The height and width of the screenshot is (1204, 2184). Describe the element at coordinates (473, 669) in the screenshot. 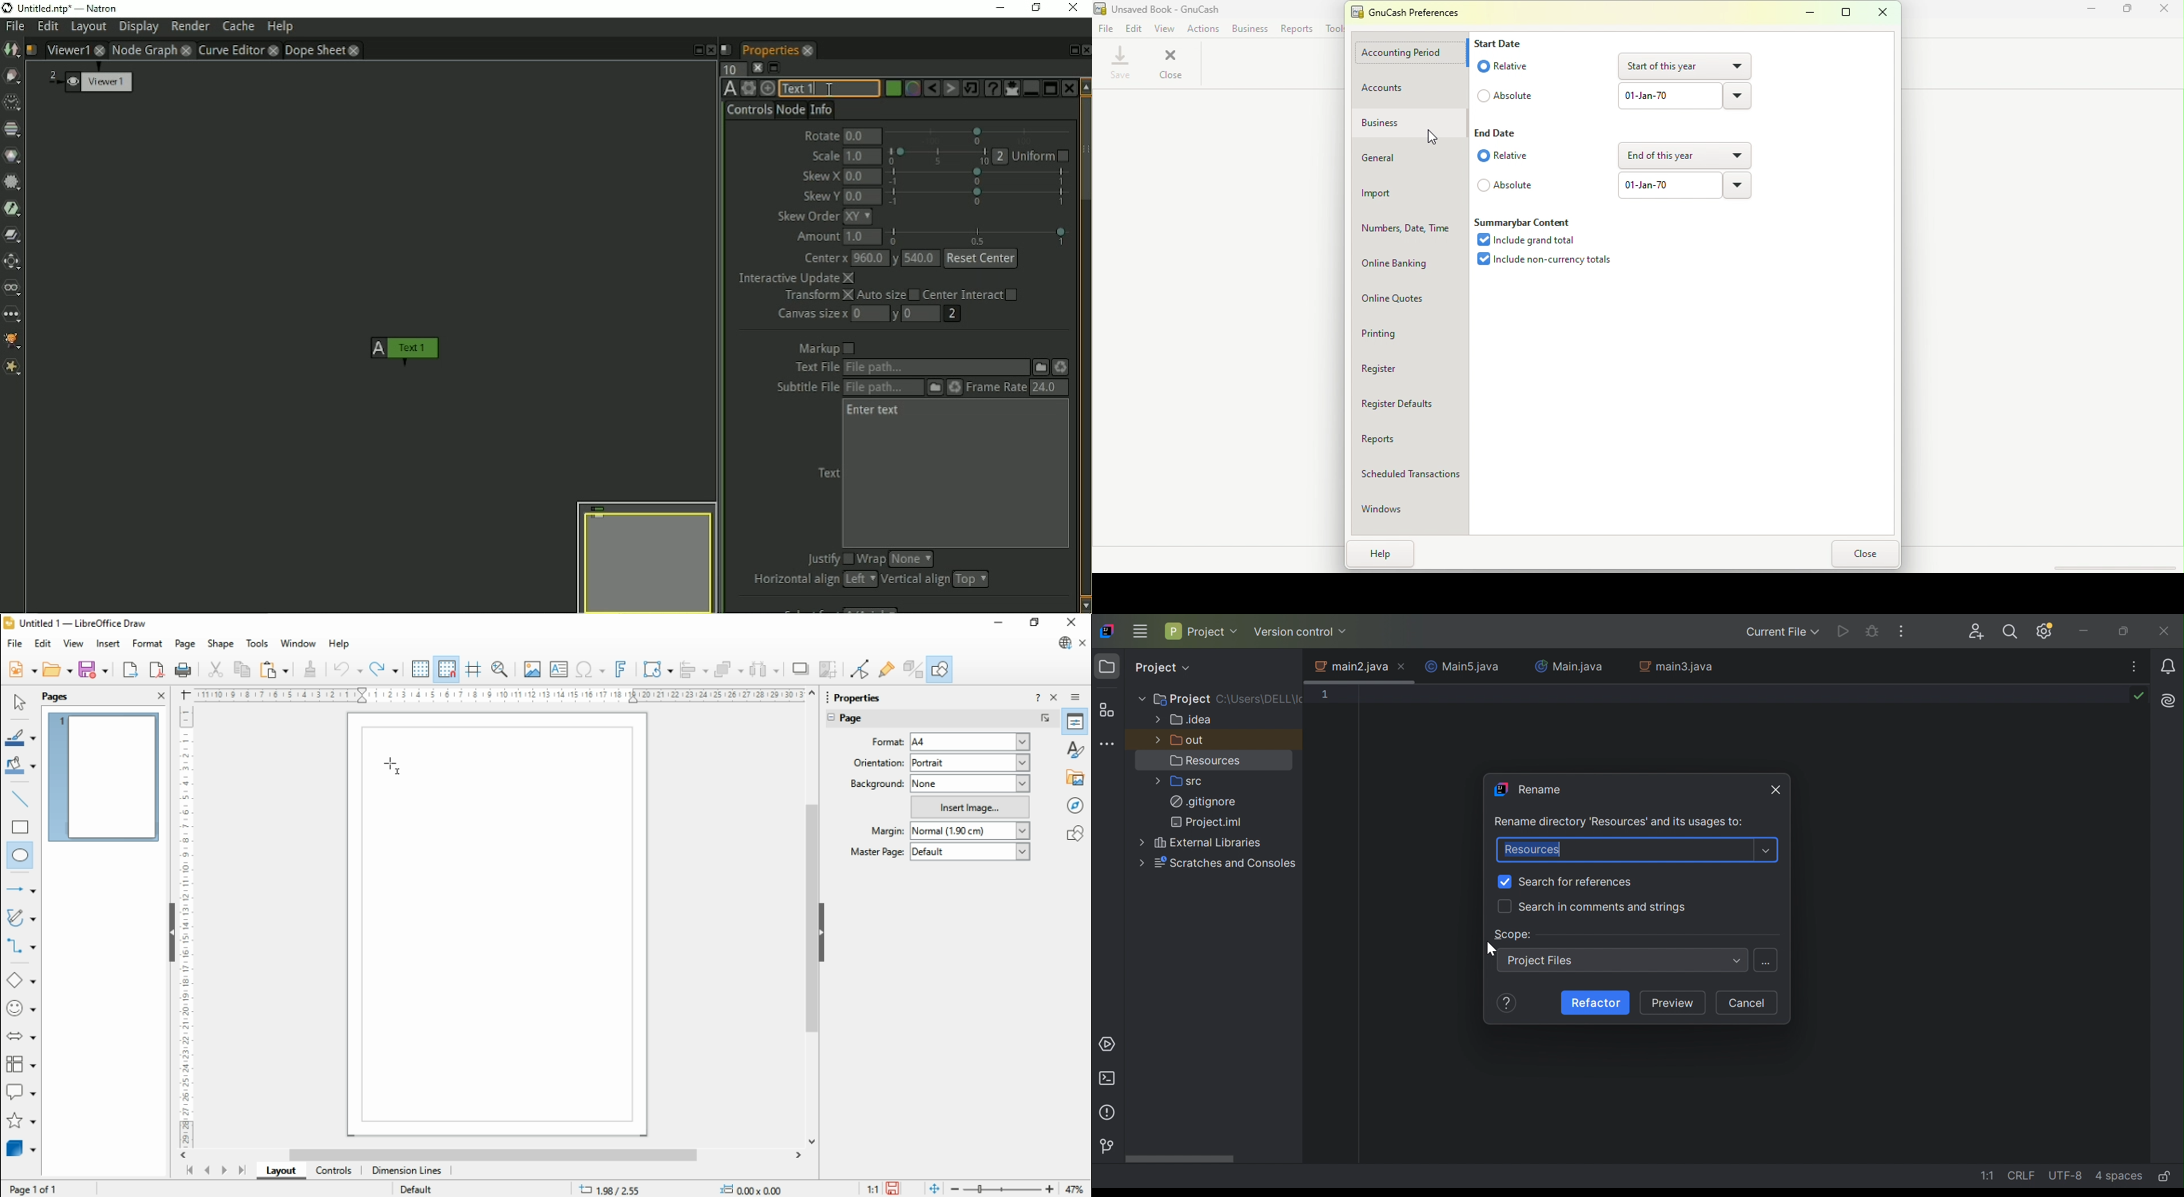

I see `helplines while moving` at that location.